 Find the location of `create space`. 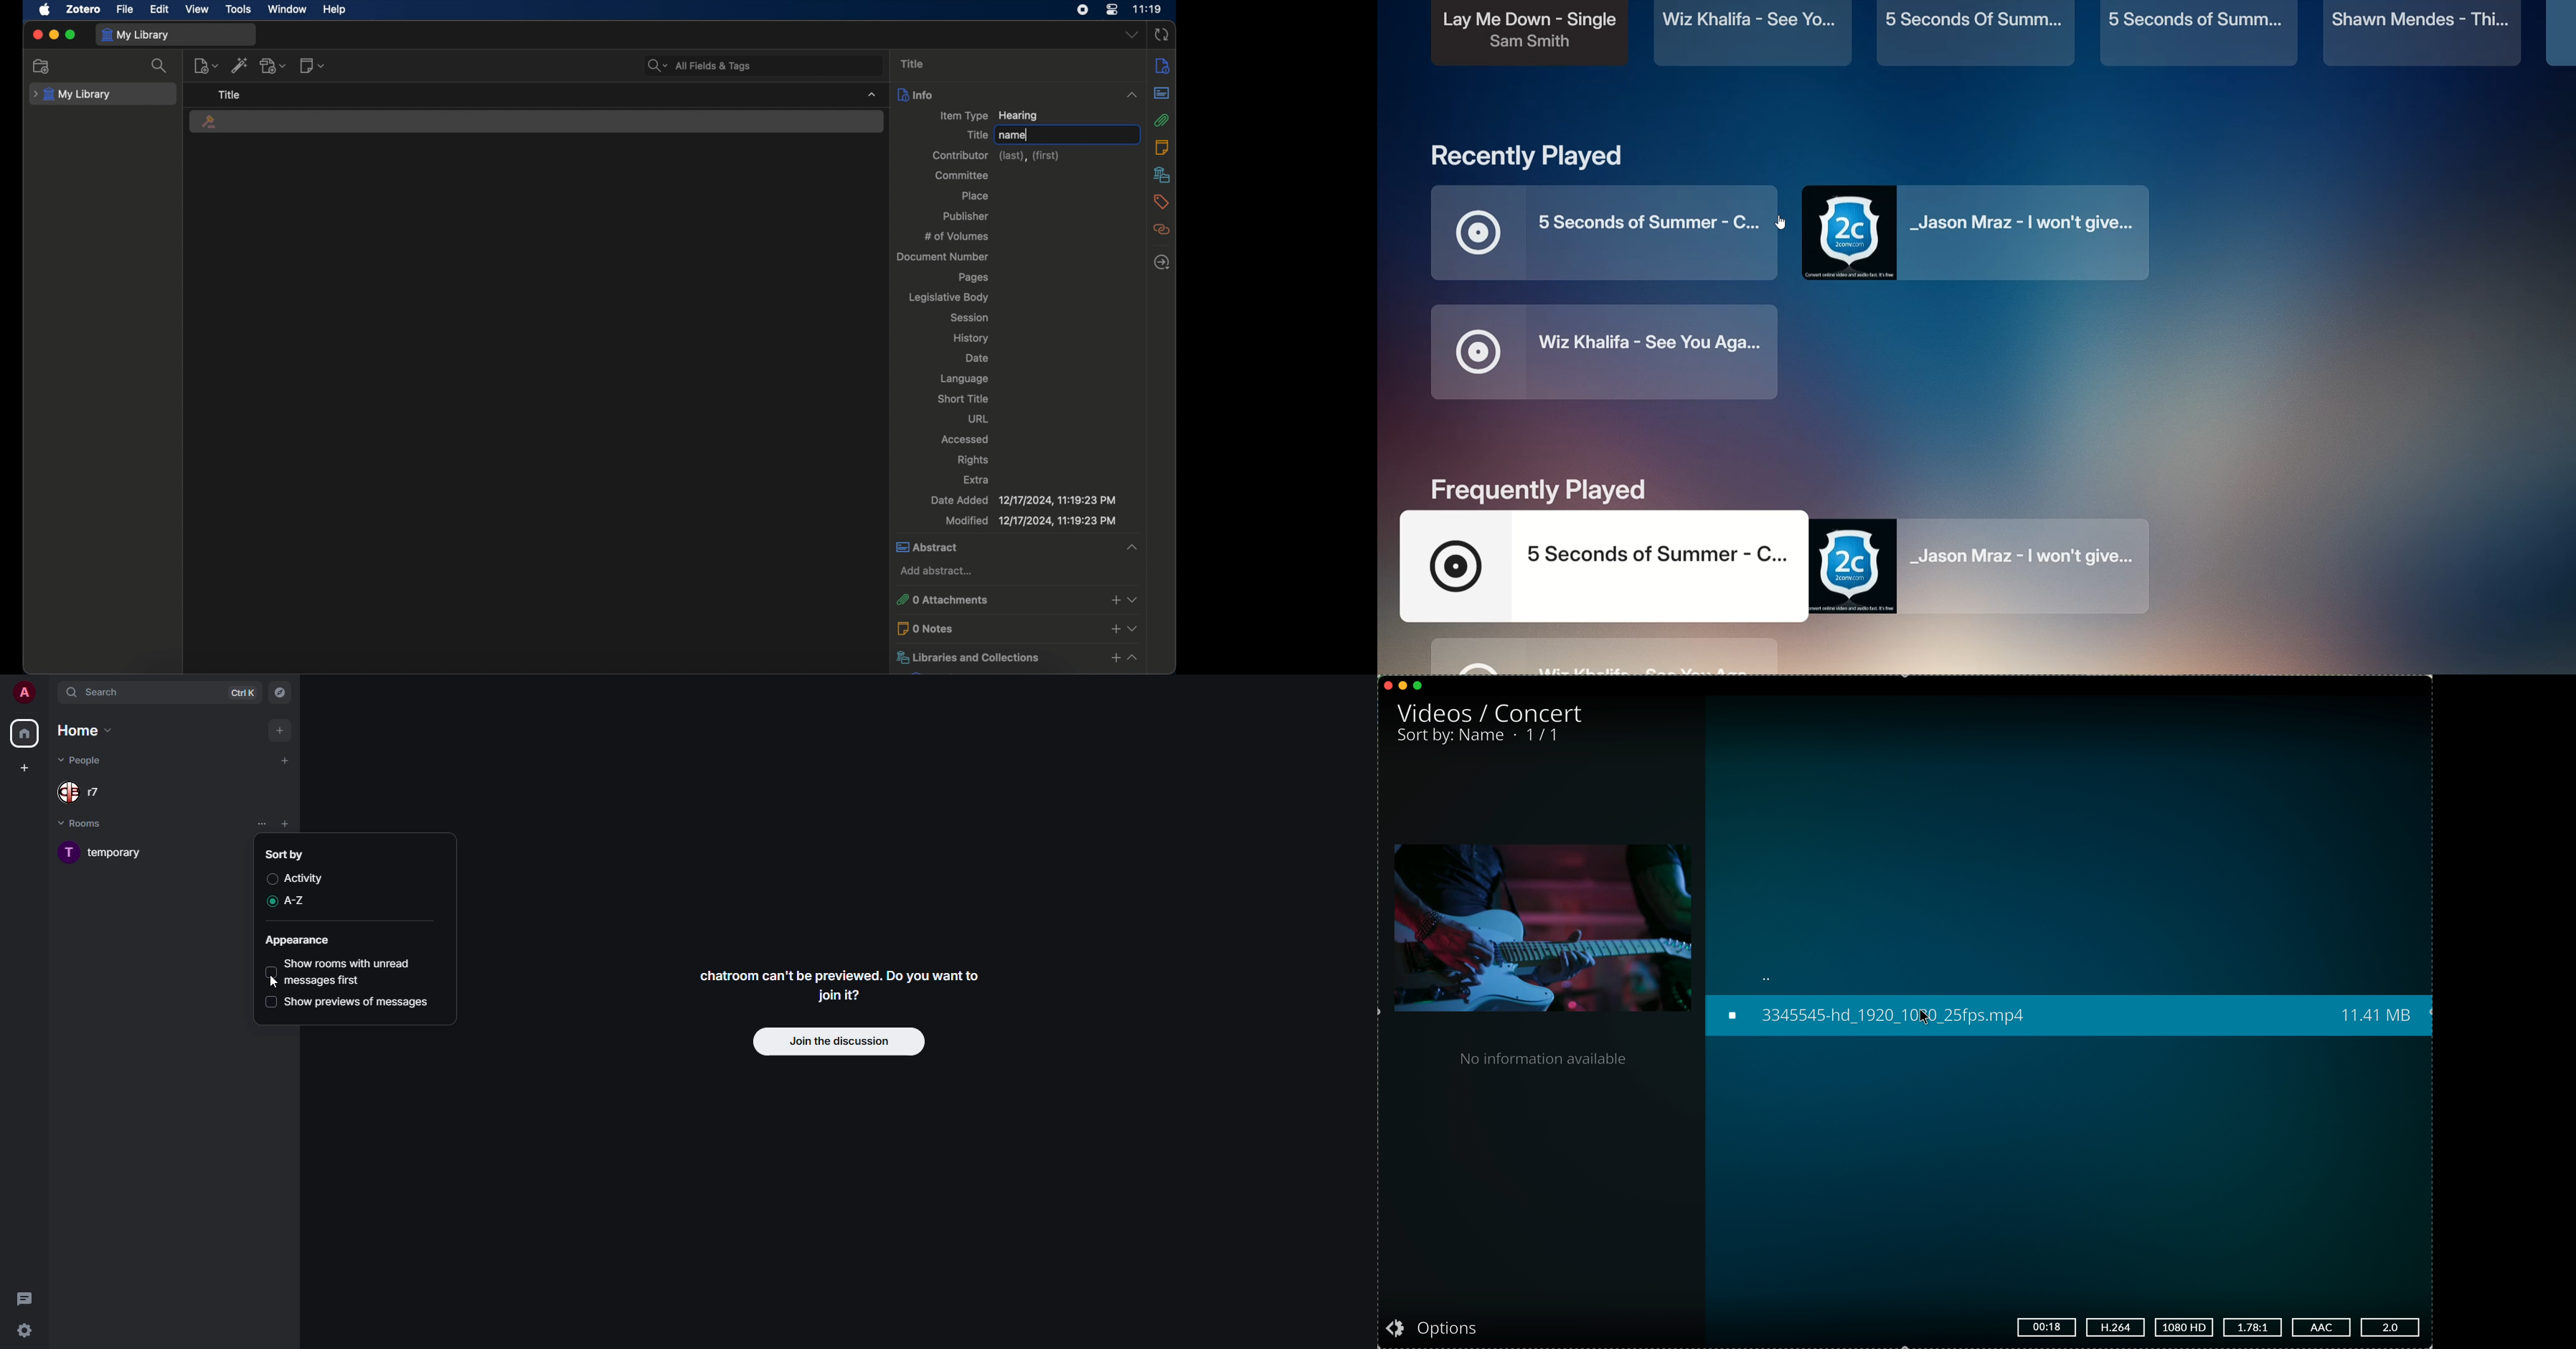

create space is located at coordinates (24, 766).